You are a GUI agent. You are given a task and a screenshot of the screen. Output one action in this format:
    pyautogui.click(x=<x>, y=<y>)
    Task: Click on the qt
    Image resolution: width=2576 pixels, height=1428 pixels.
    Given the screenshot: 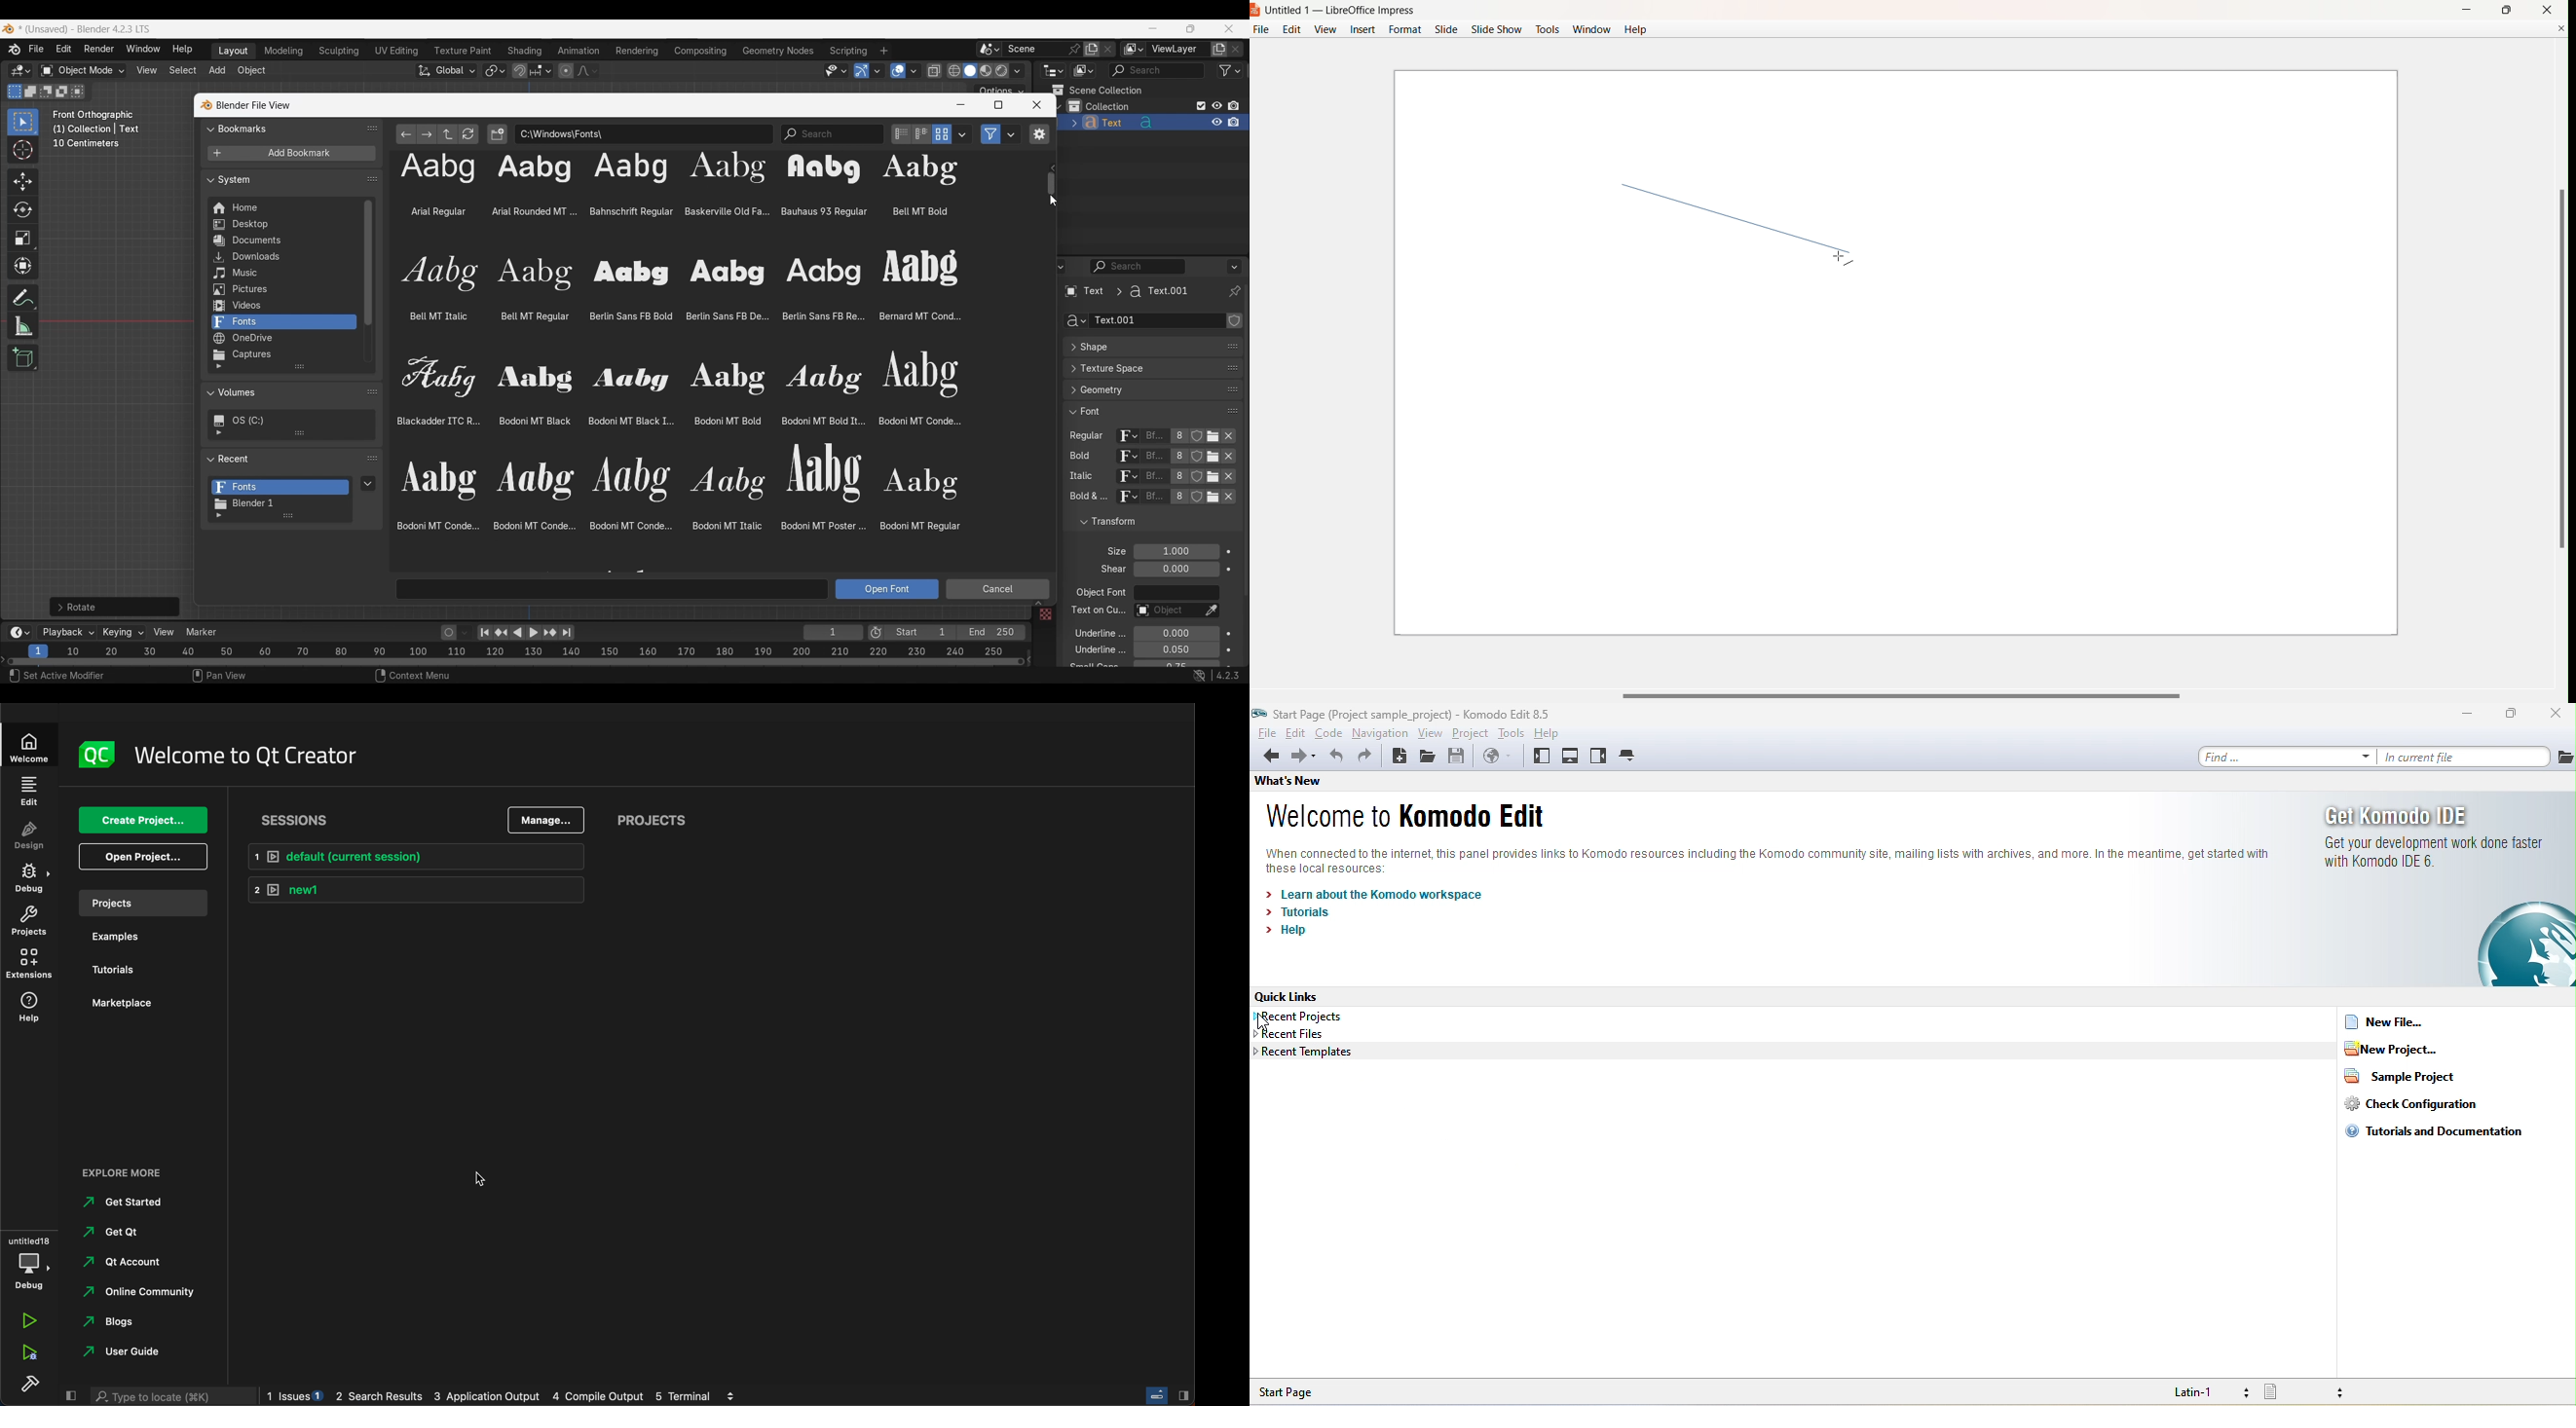 What is the action you would take?
    pyautogui.click(x=132, y=1233)
    